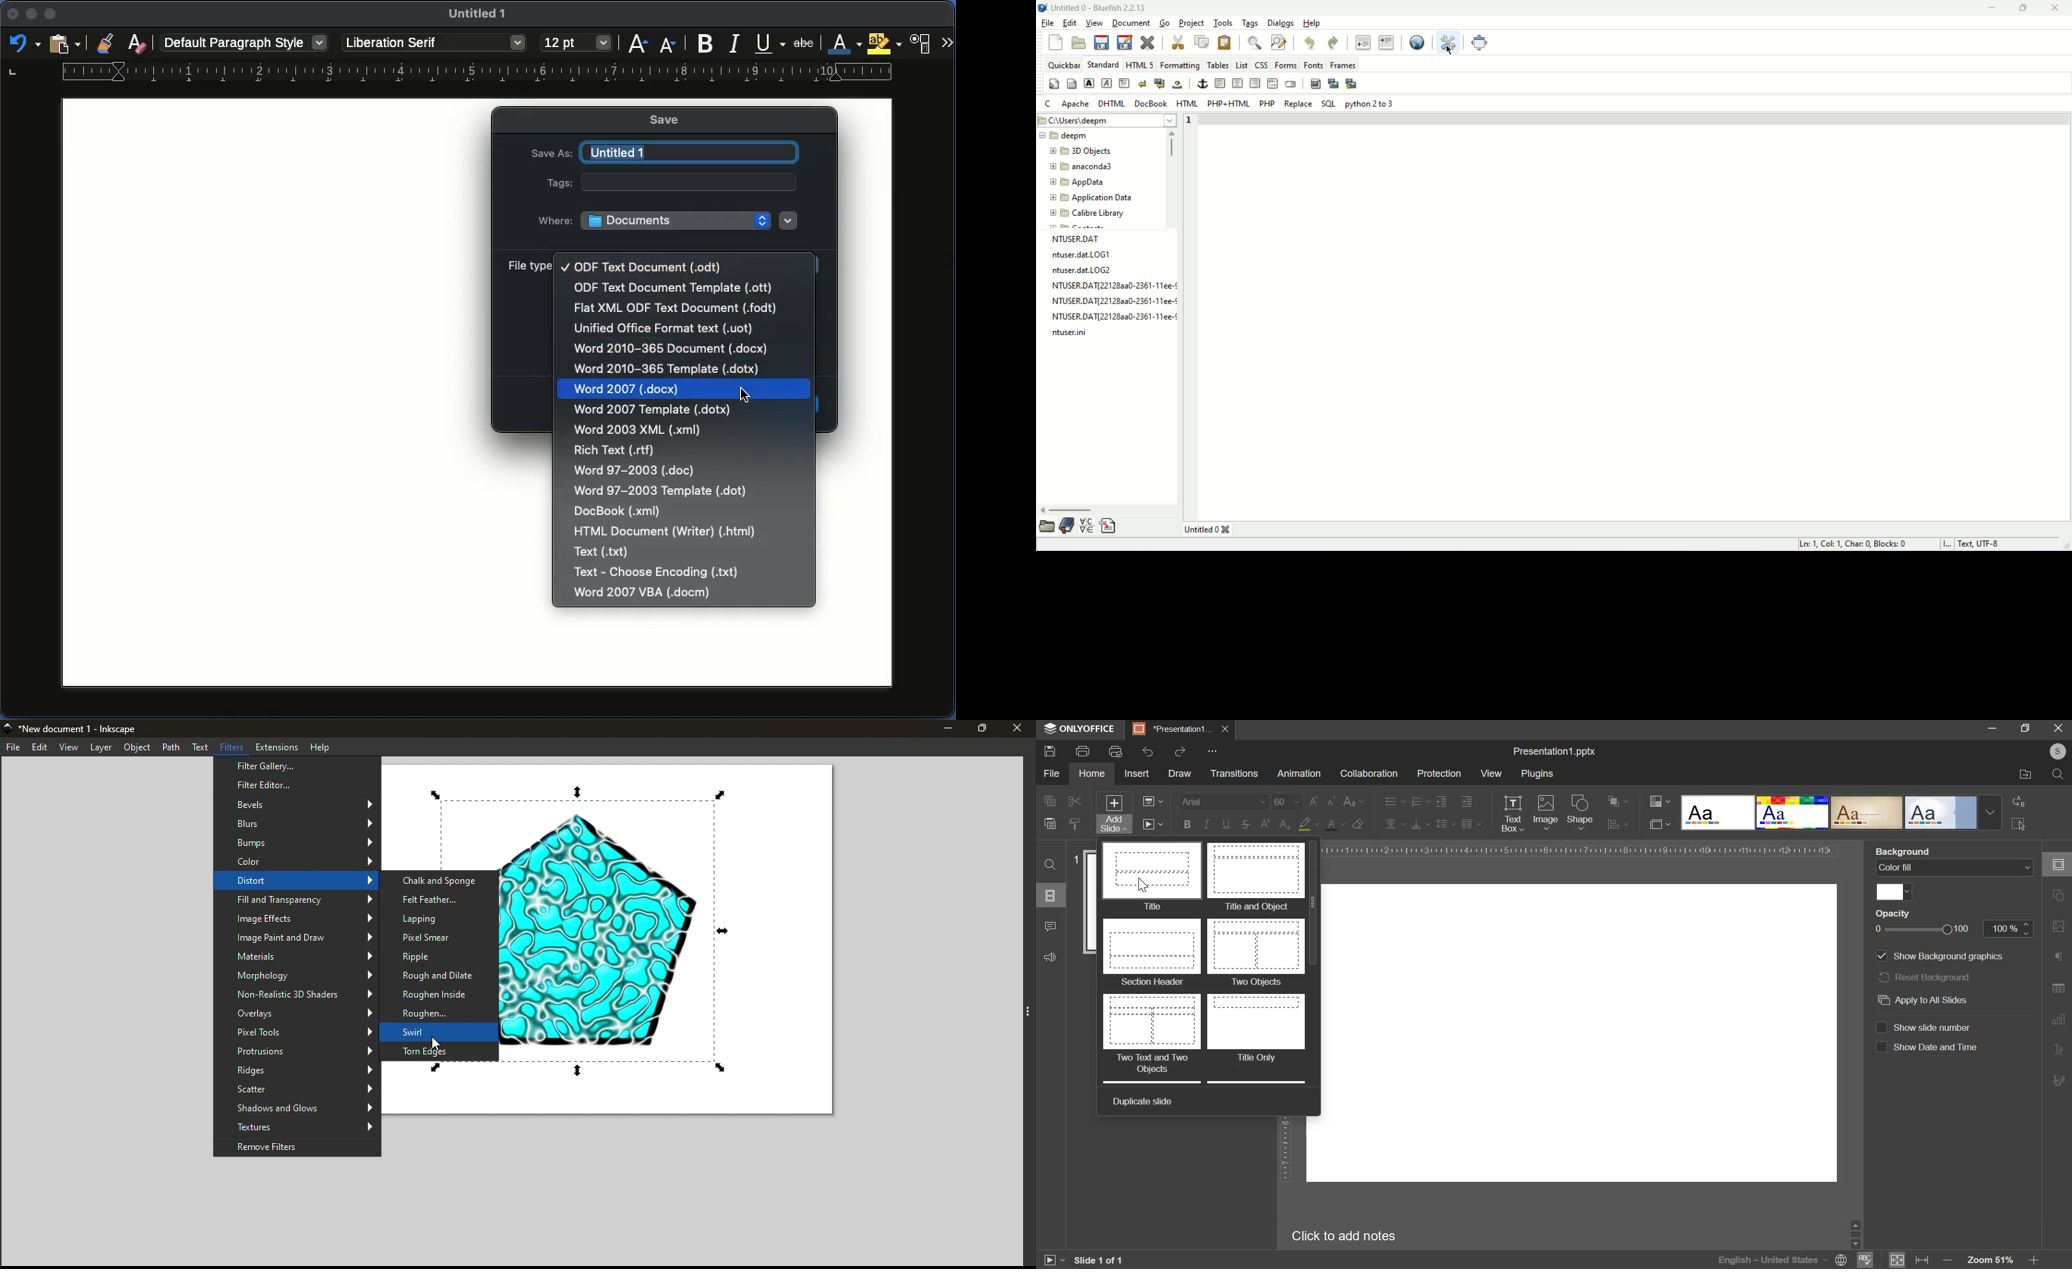 This screenshot has height=1288, width=2072. Describe the element at coordinates (1132, 22) in the screenshot. I see `document` at that location.